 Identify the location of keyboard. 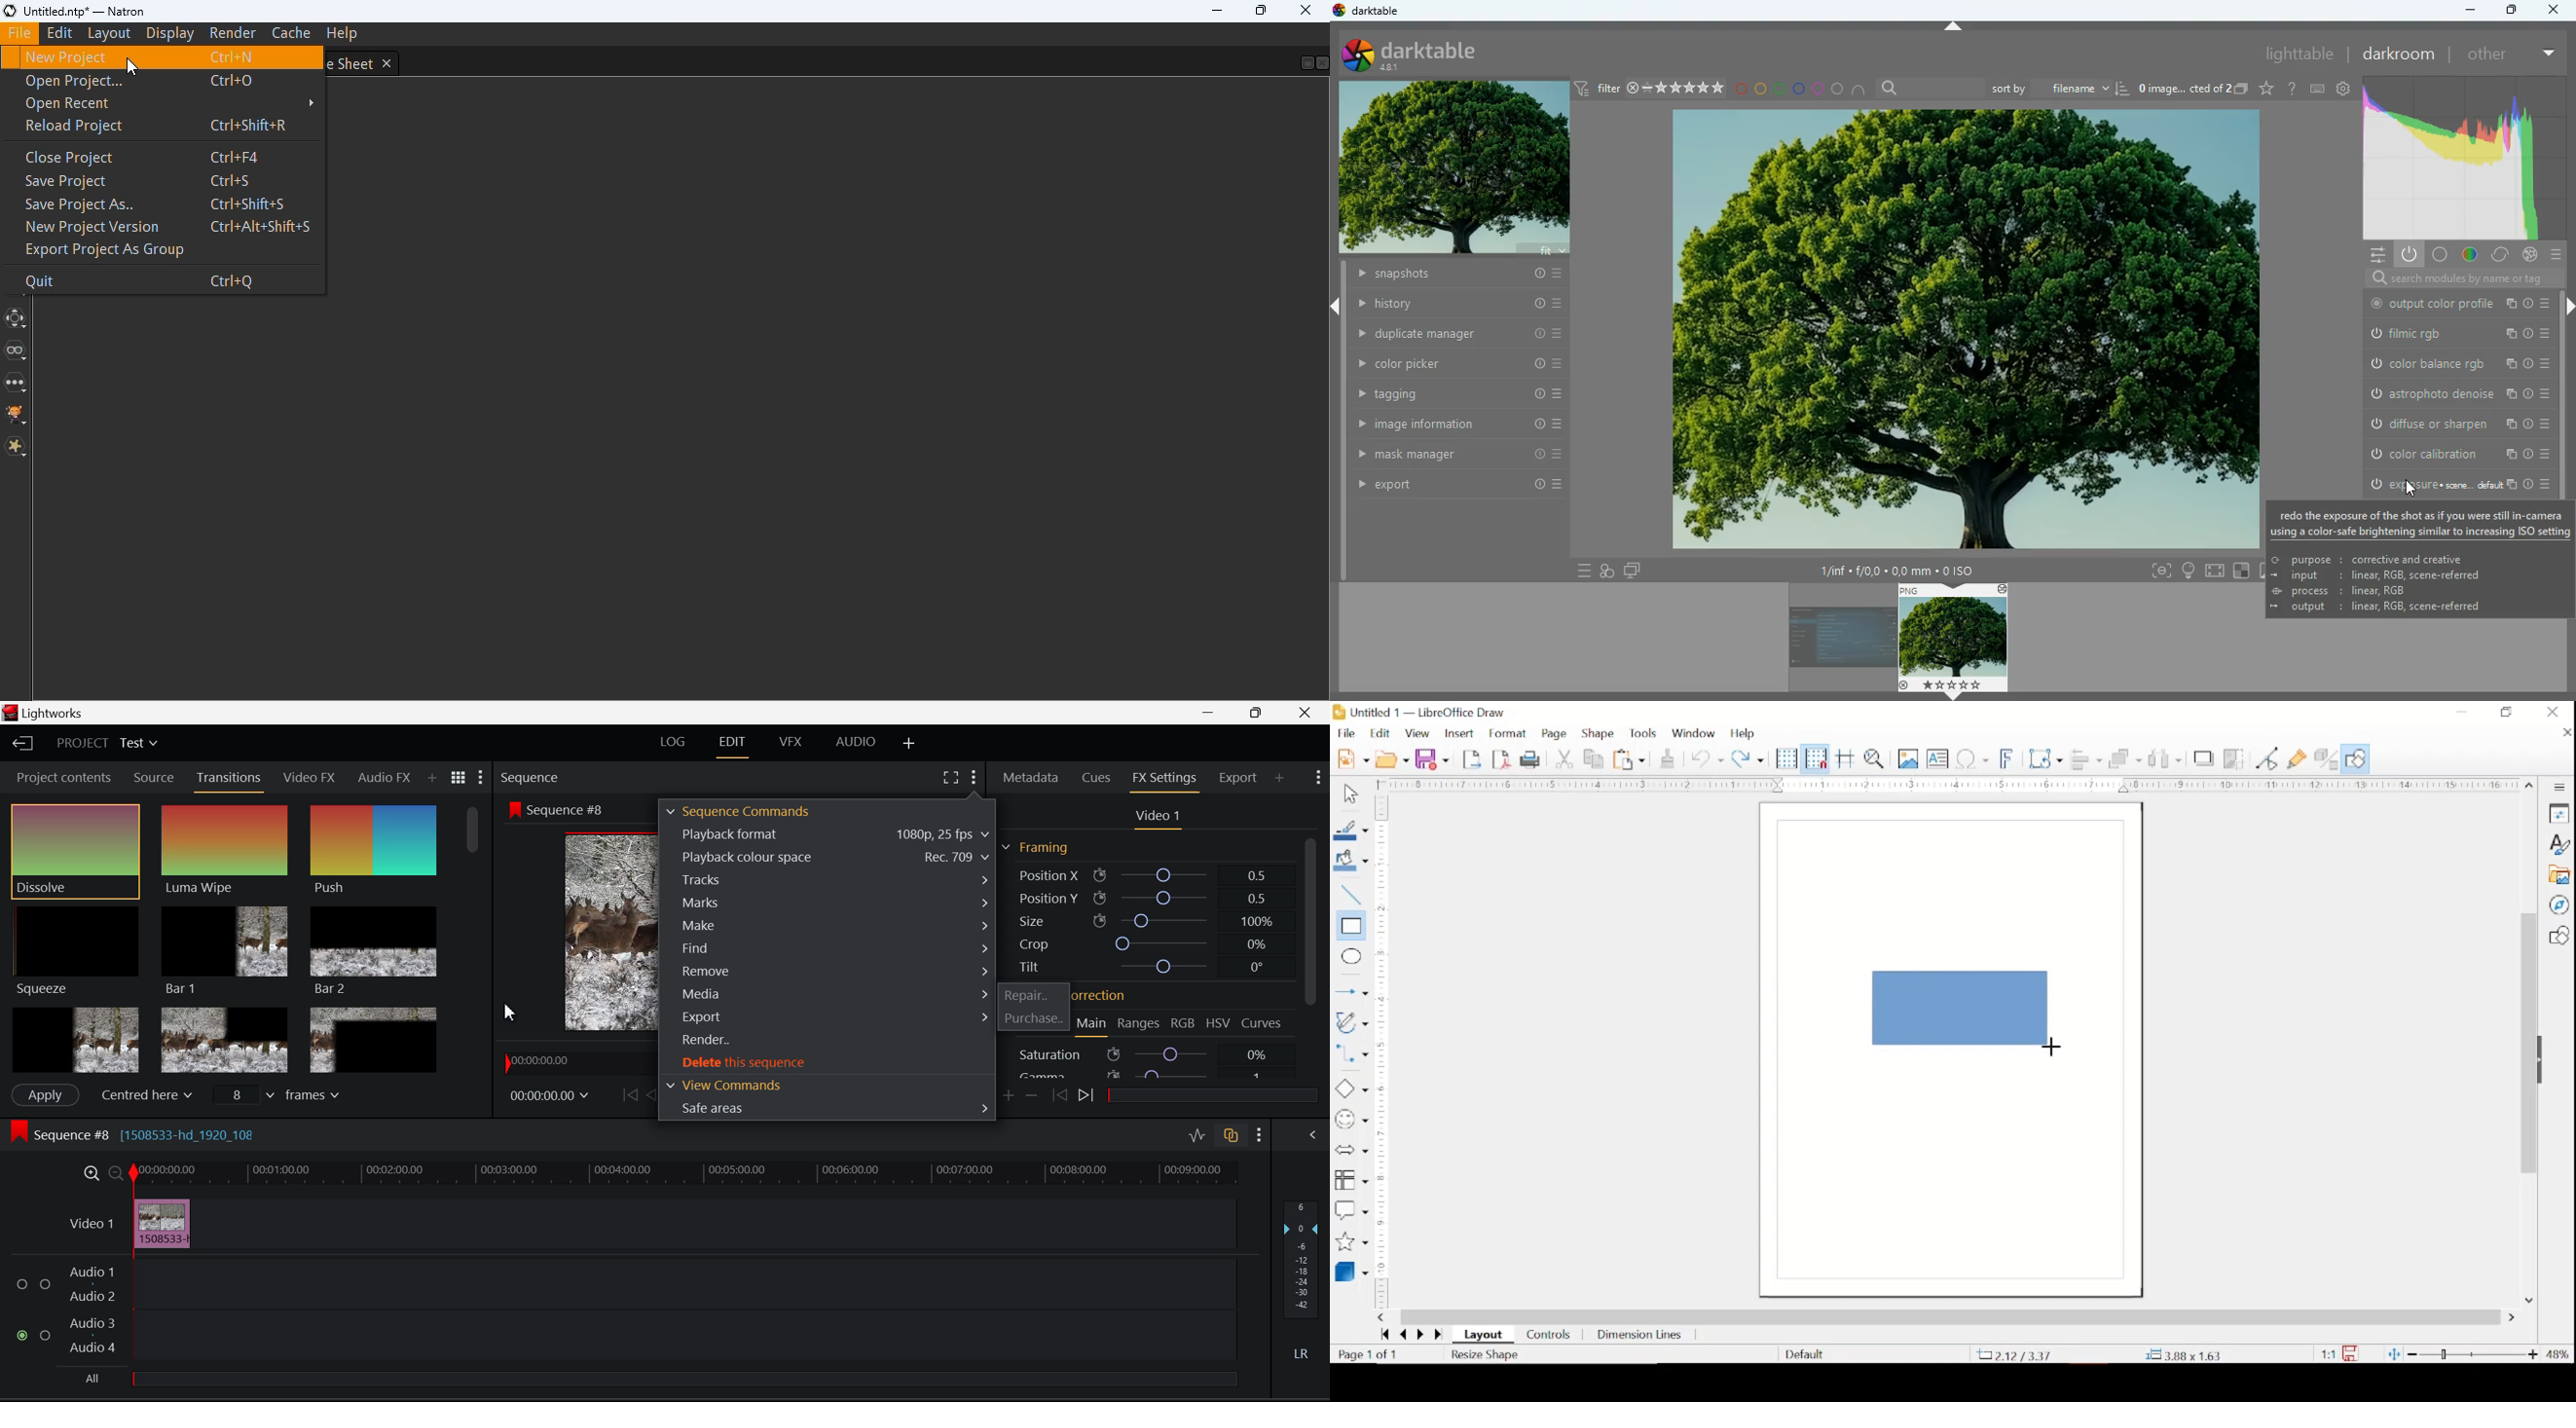
(2319, 89).